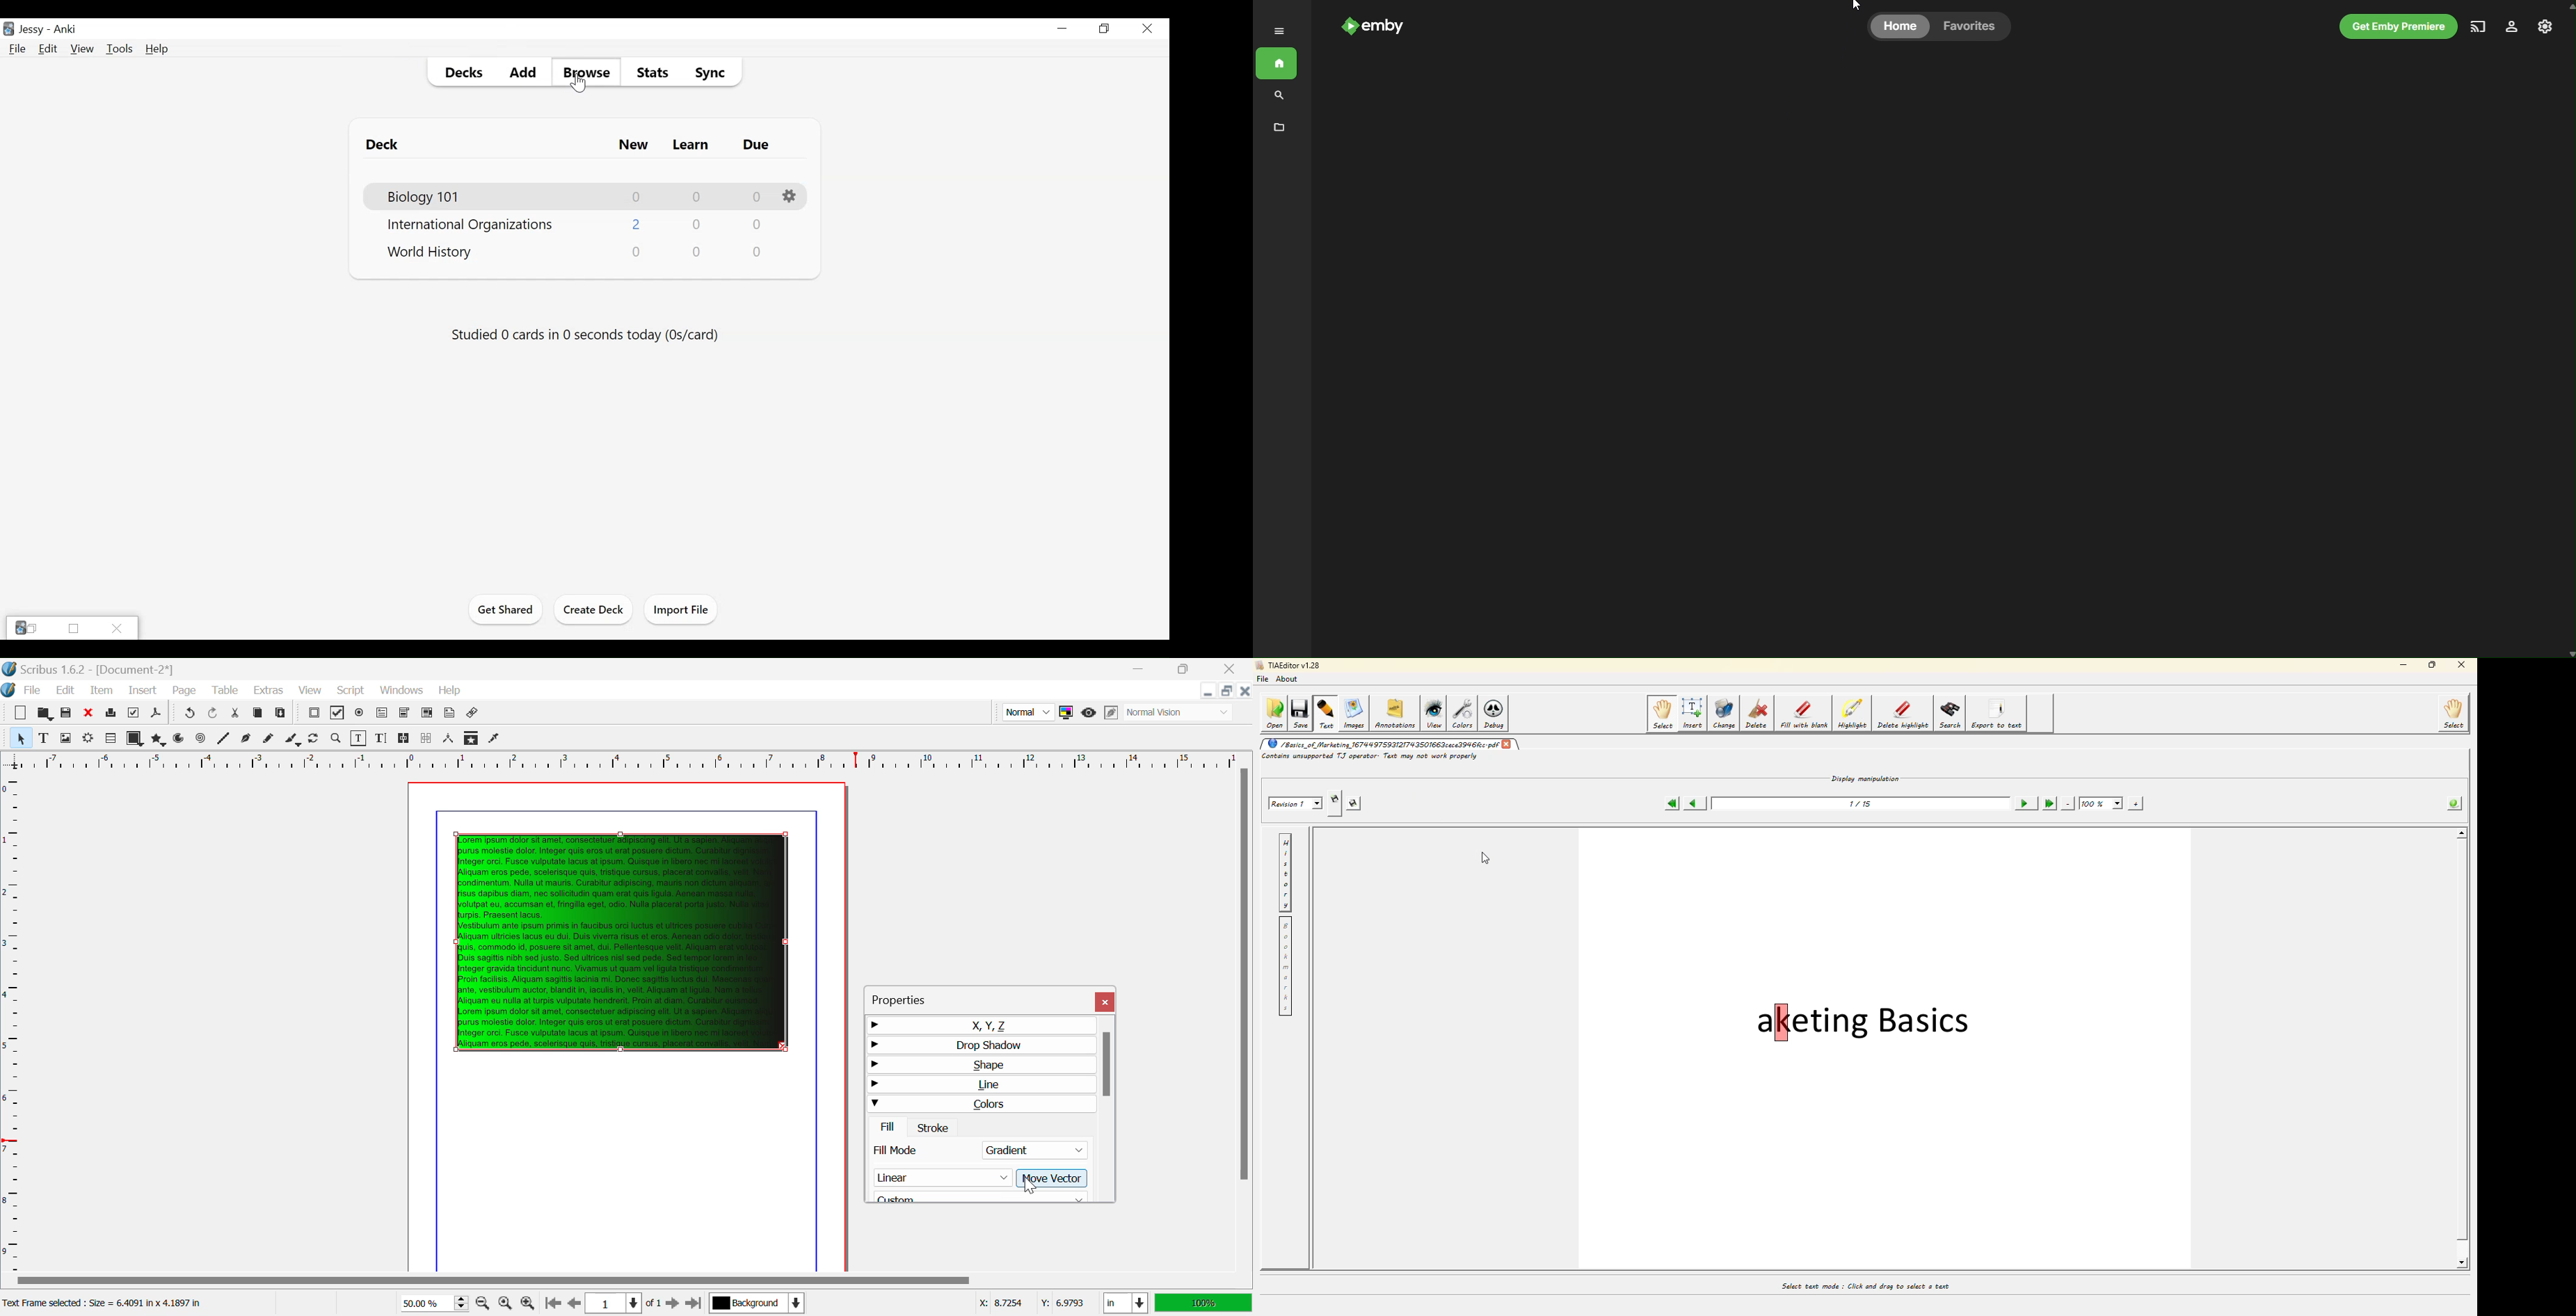 This screenshot has width=2576, height=1316. Describe the element at coordinates (792, 196) in the screenshot. I see `More Options` at that location.